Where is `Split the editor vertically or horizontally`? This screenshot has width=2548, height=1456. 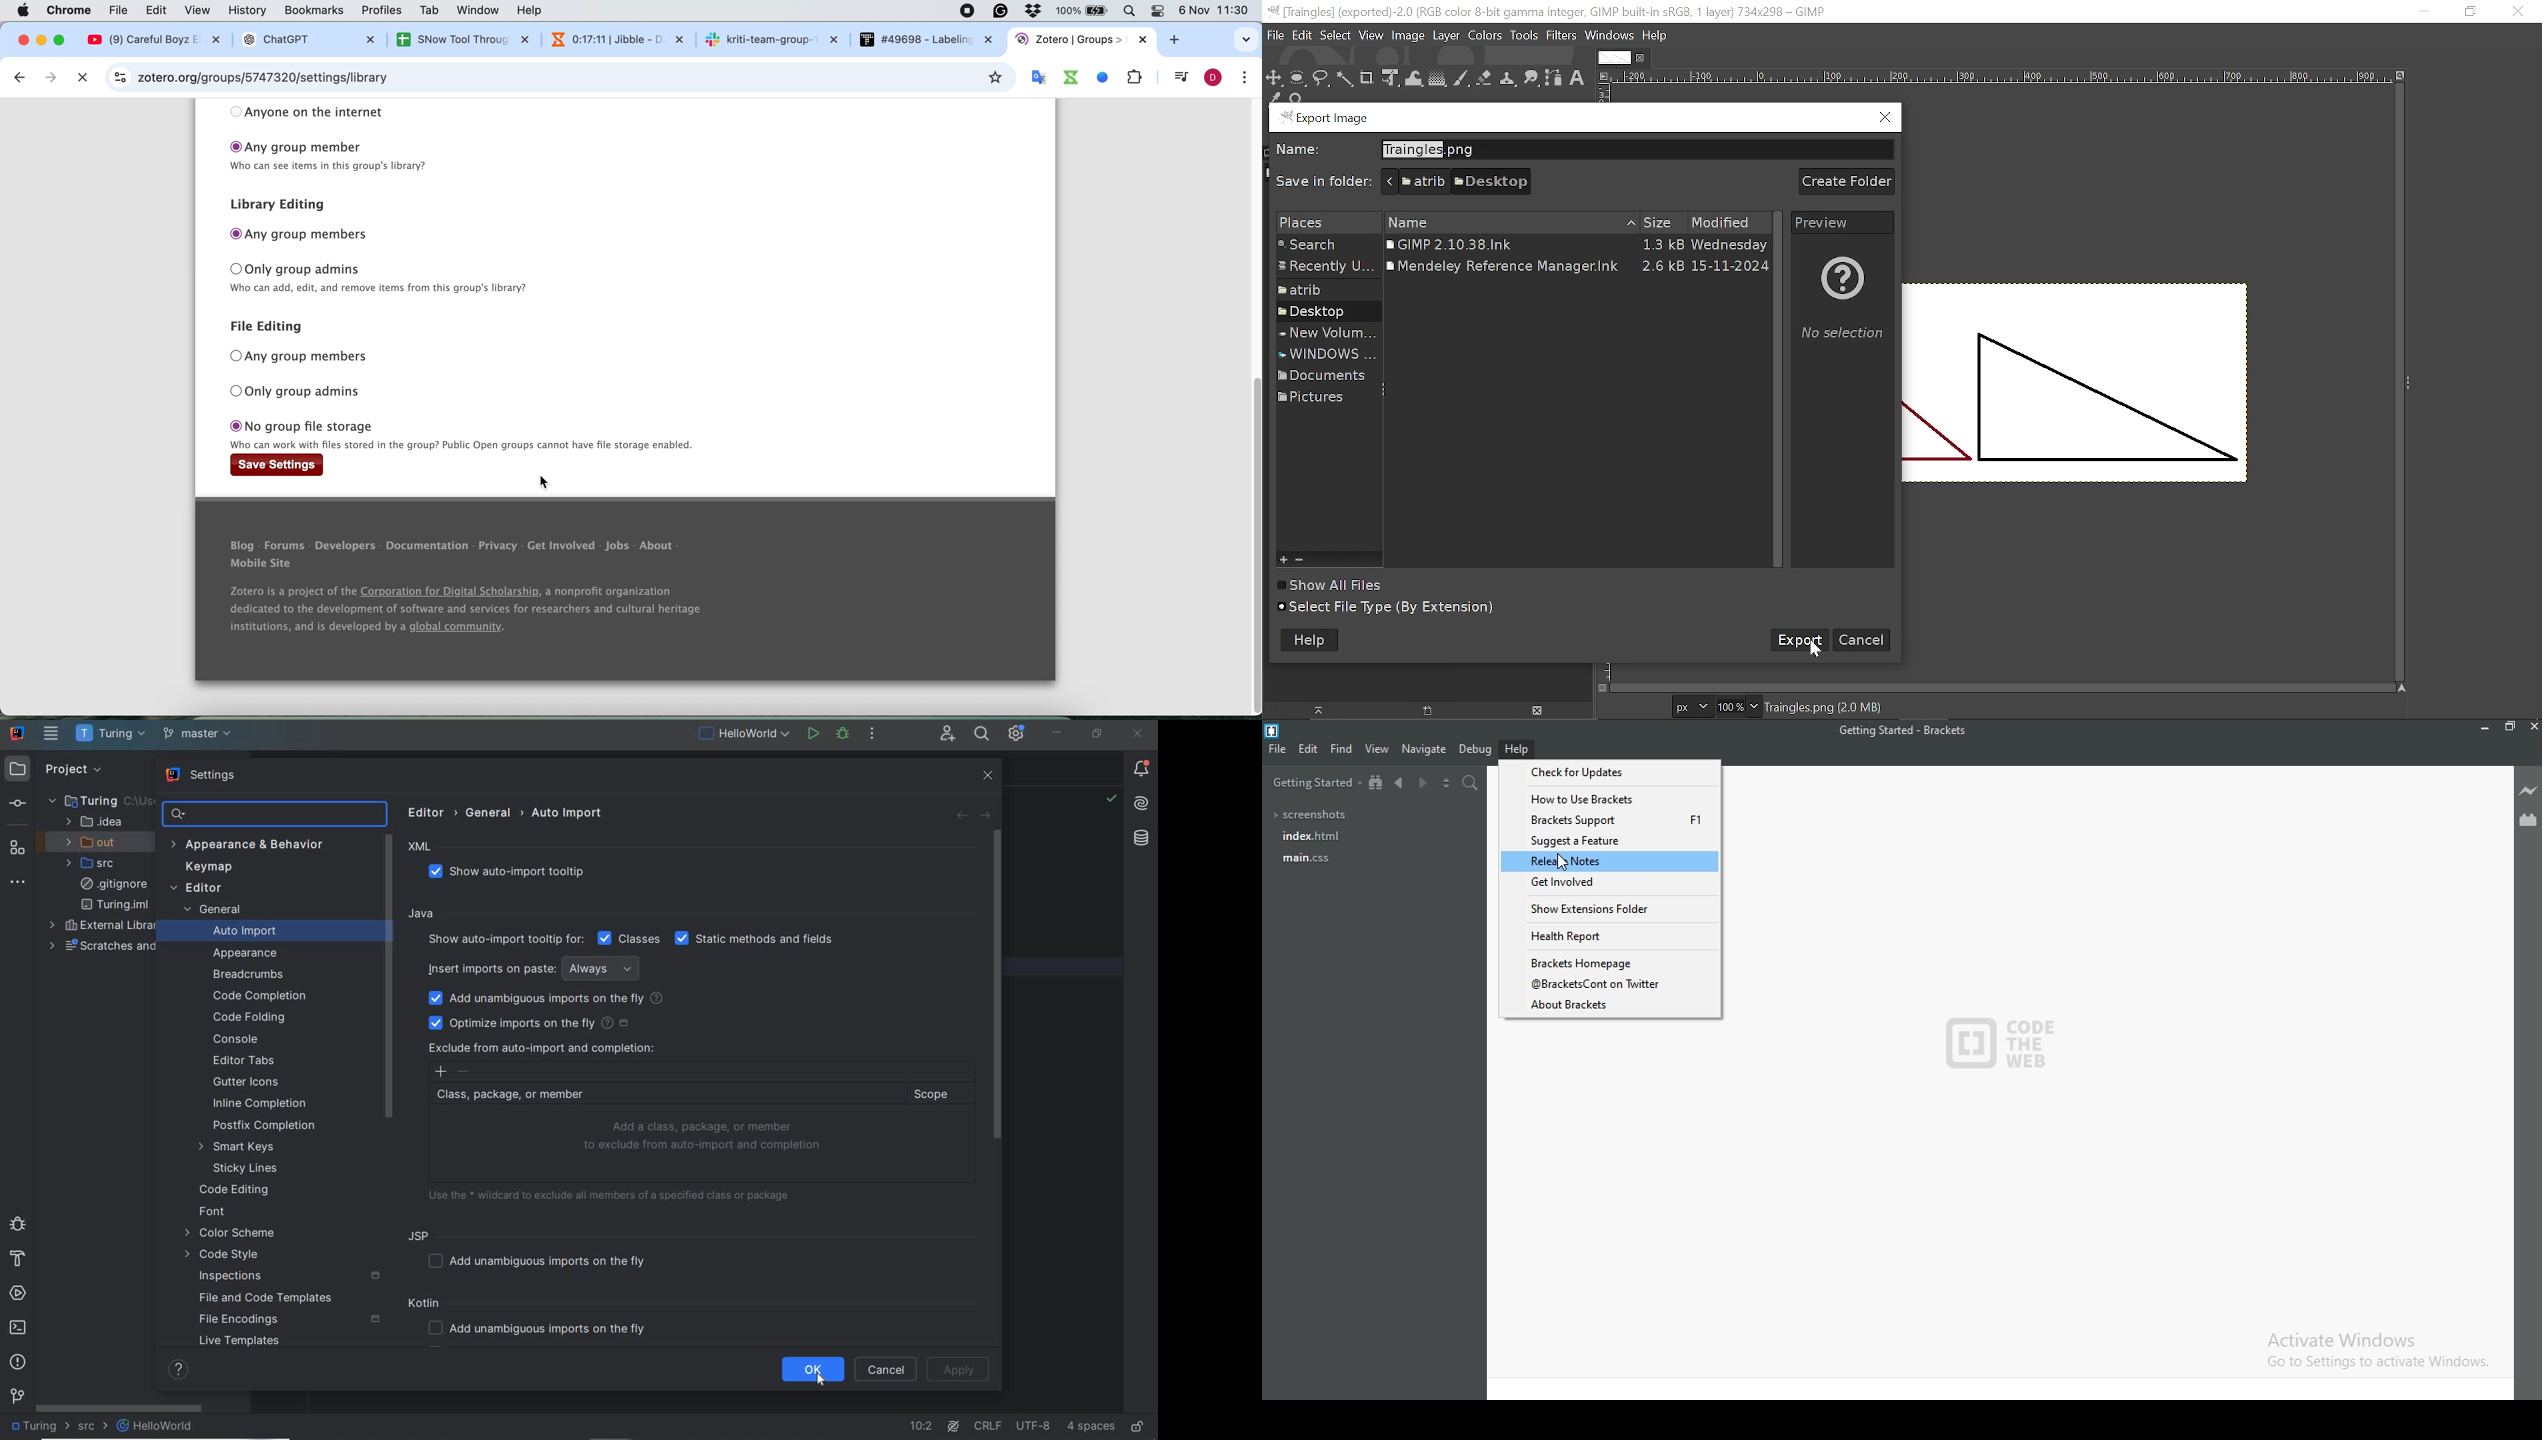 Split the editor vertically or horizontally is located at coordinates (1448, 783).